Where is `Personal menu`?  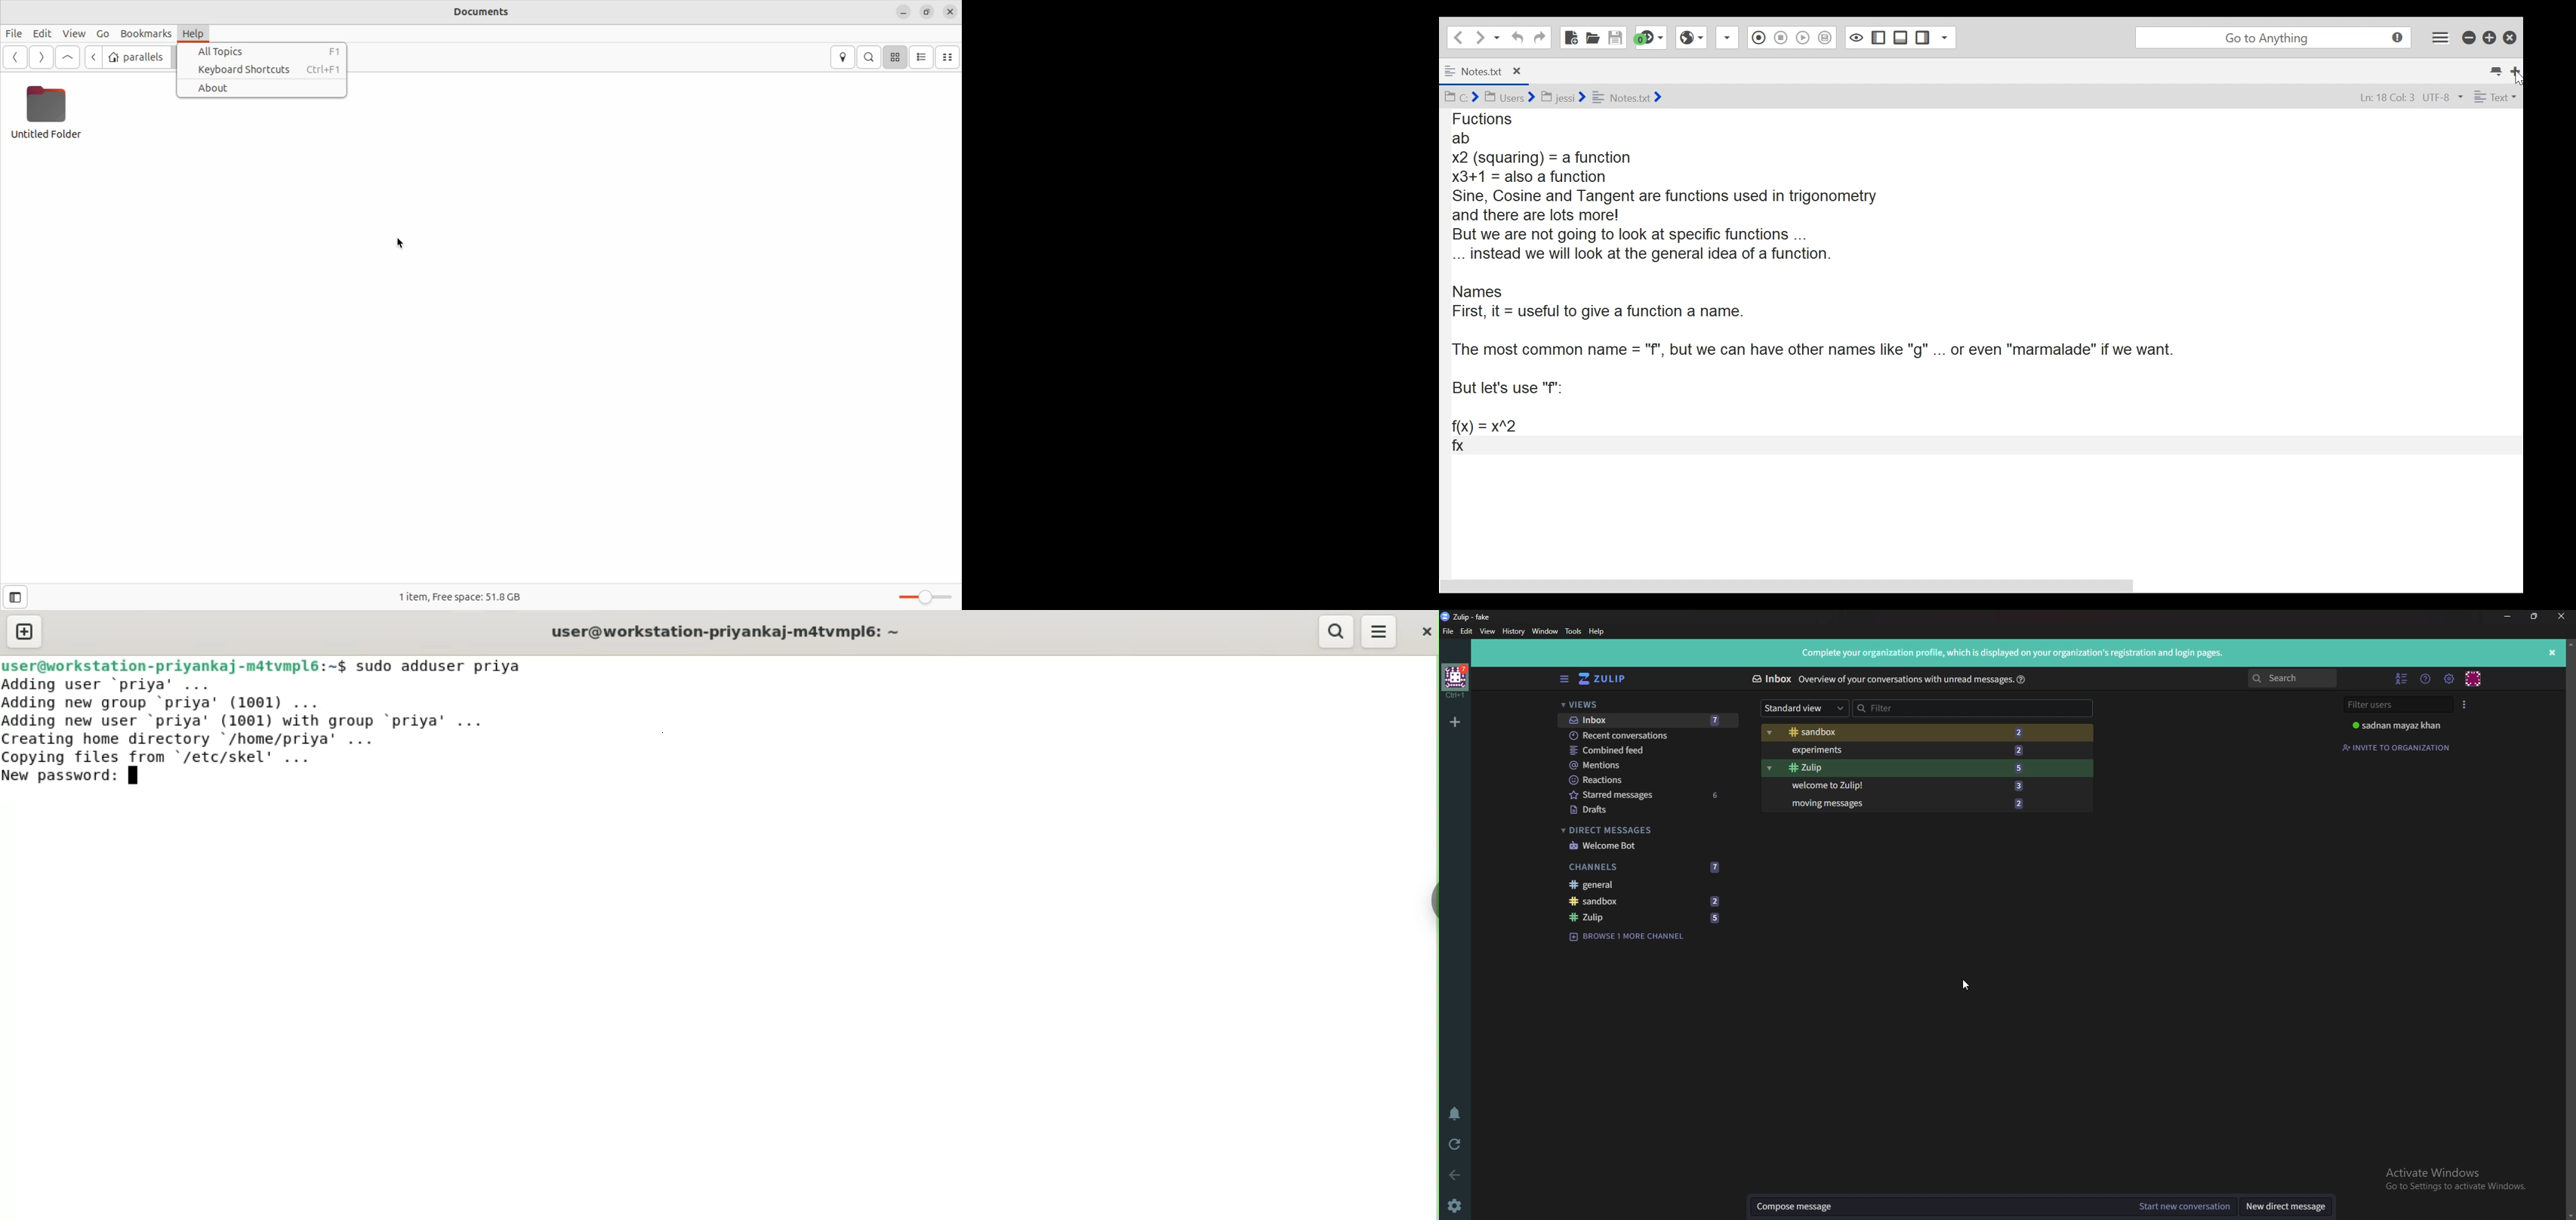
Personal menu is located at coordinates (2473, 678).